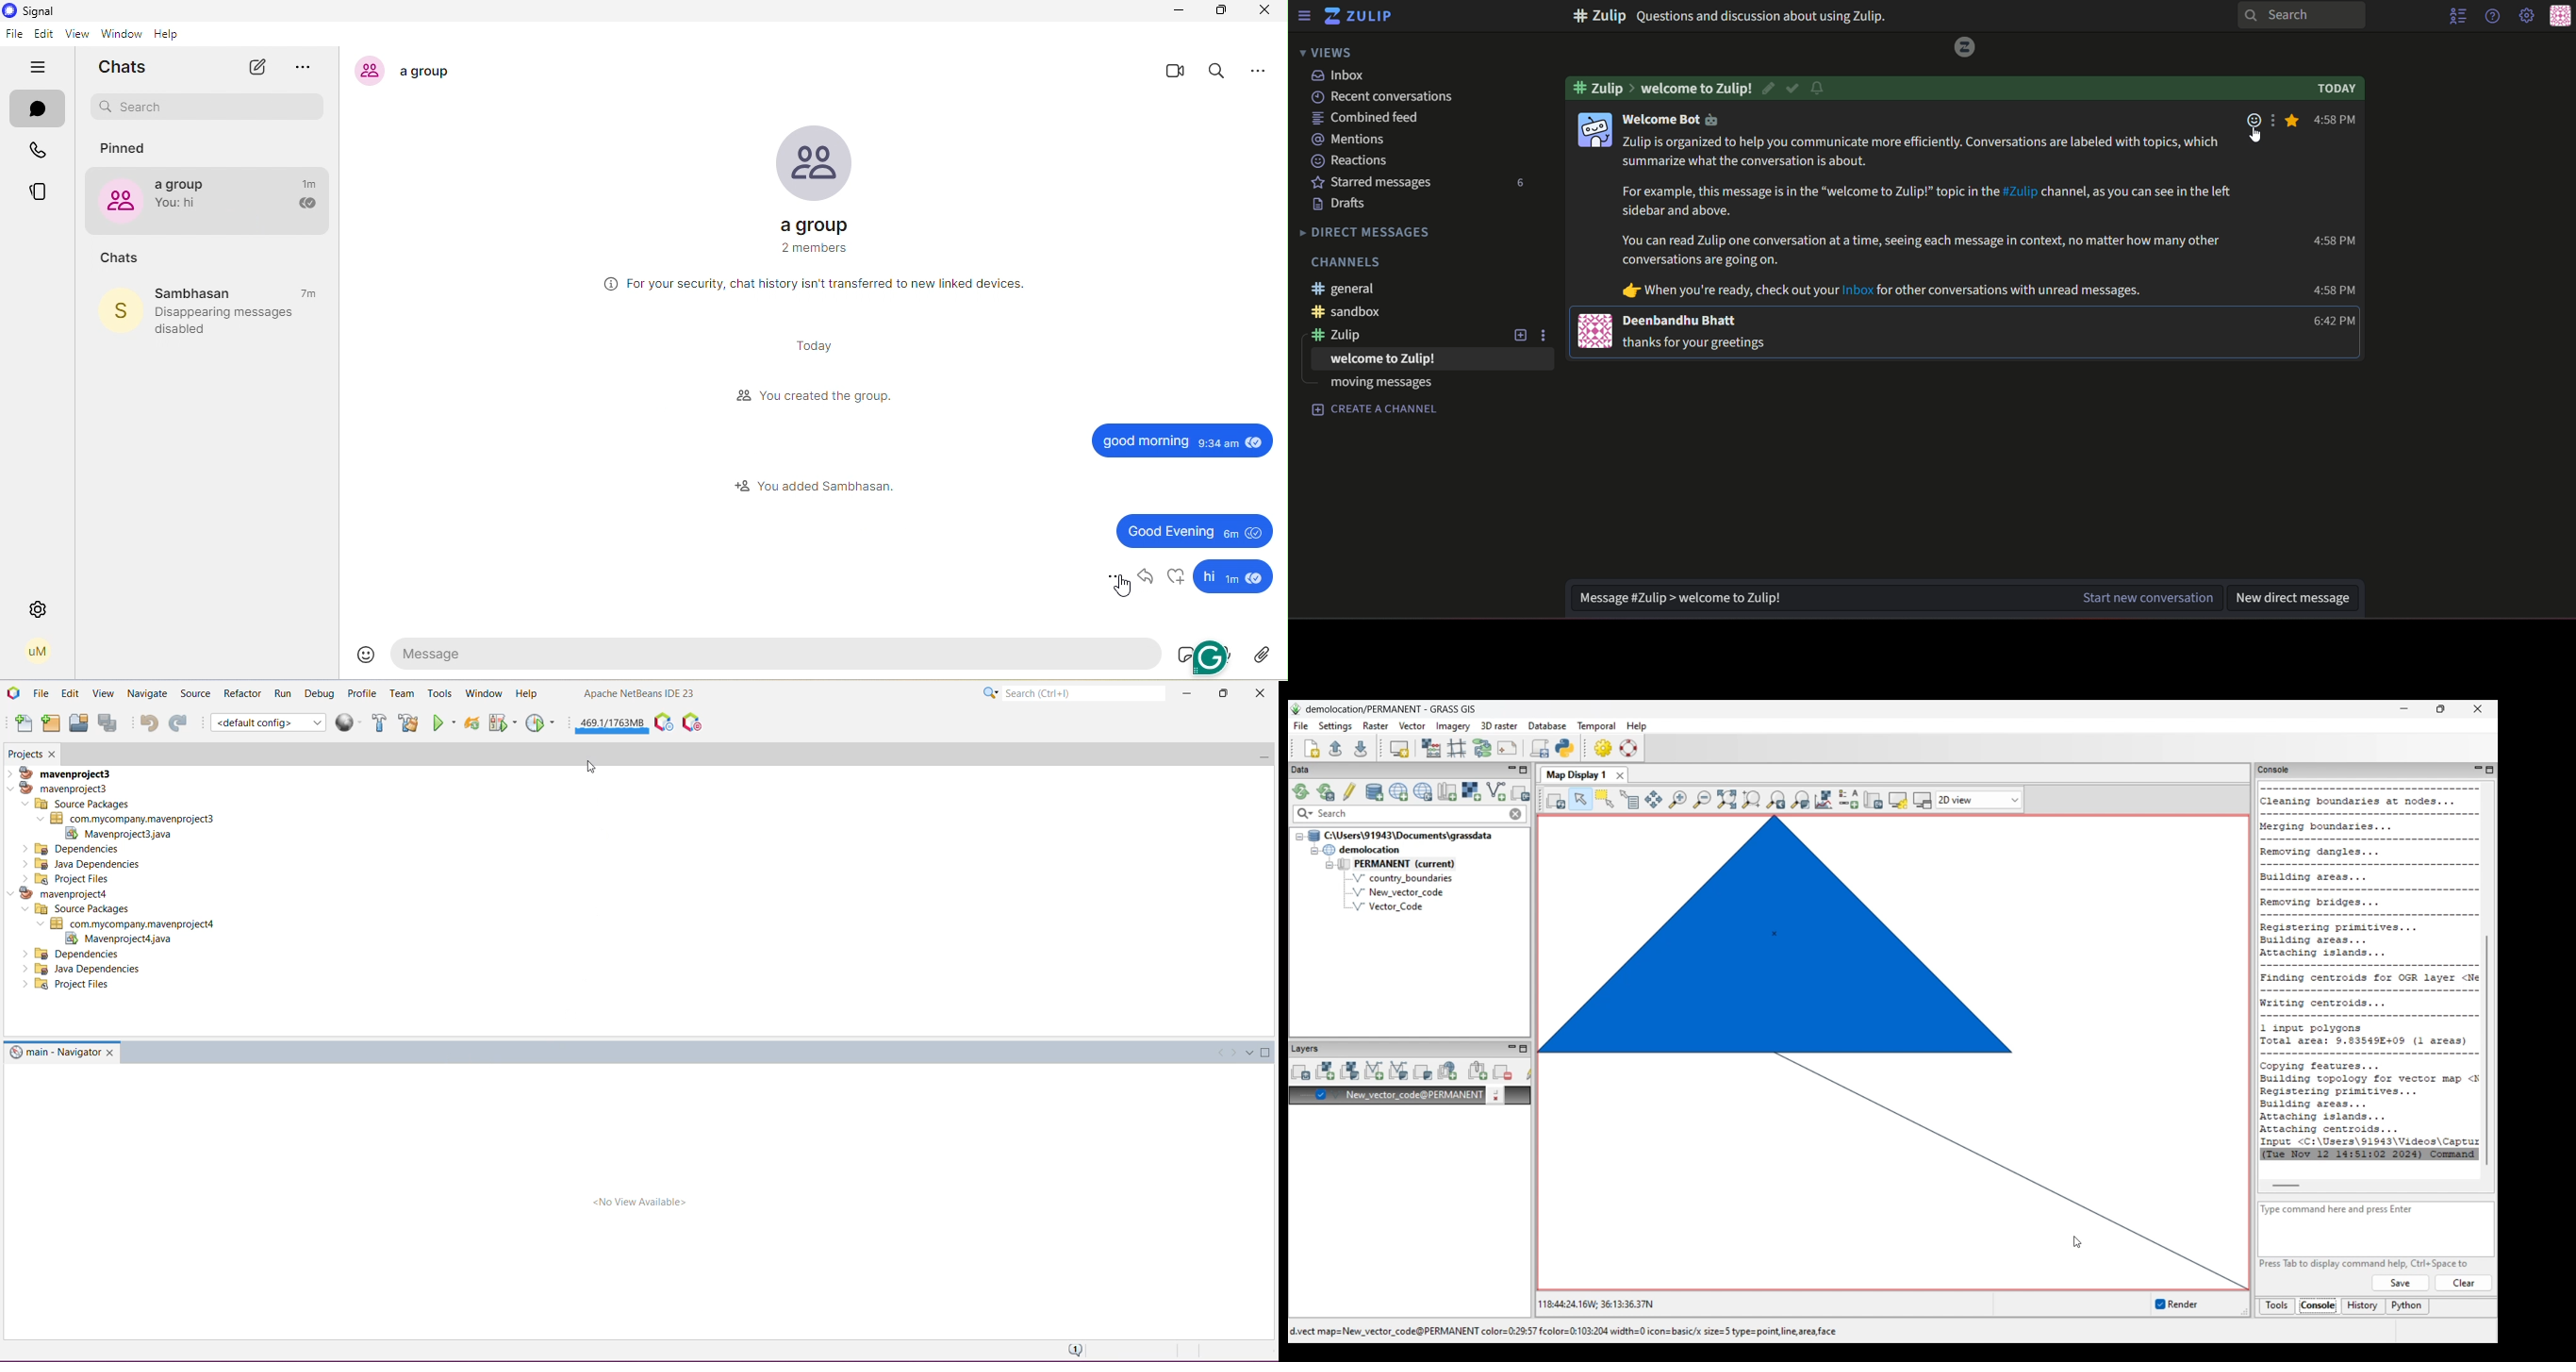  I want to click on personal menu, so click(2559, 16).